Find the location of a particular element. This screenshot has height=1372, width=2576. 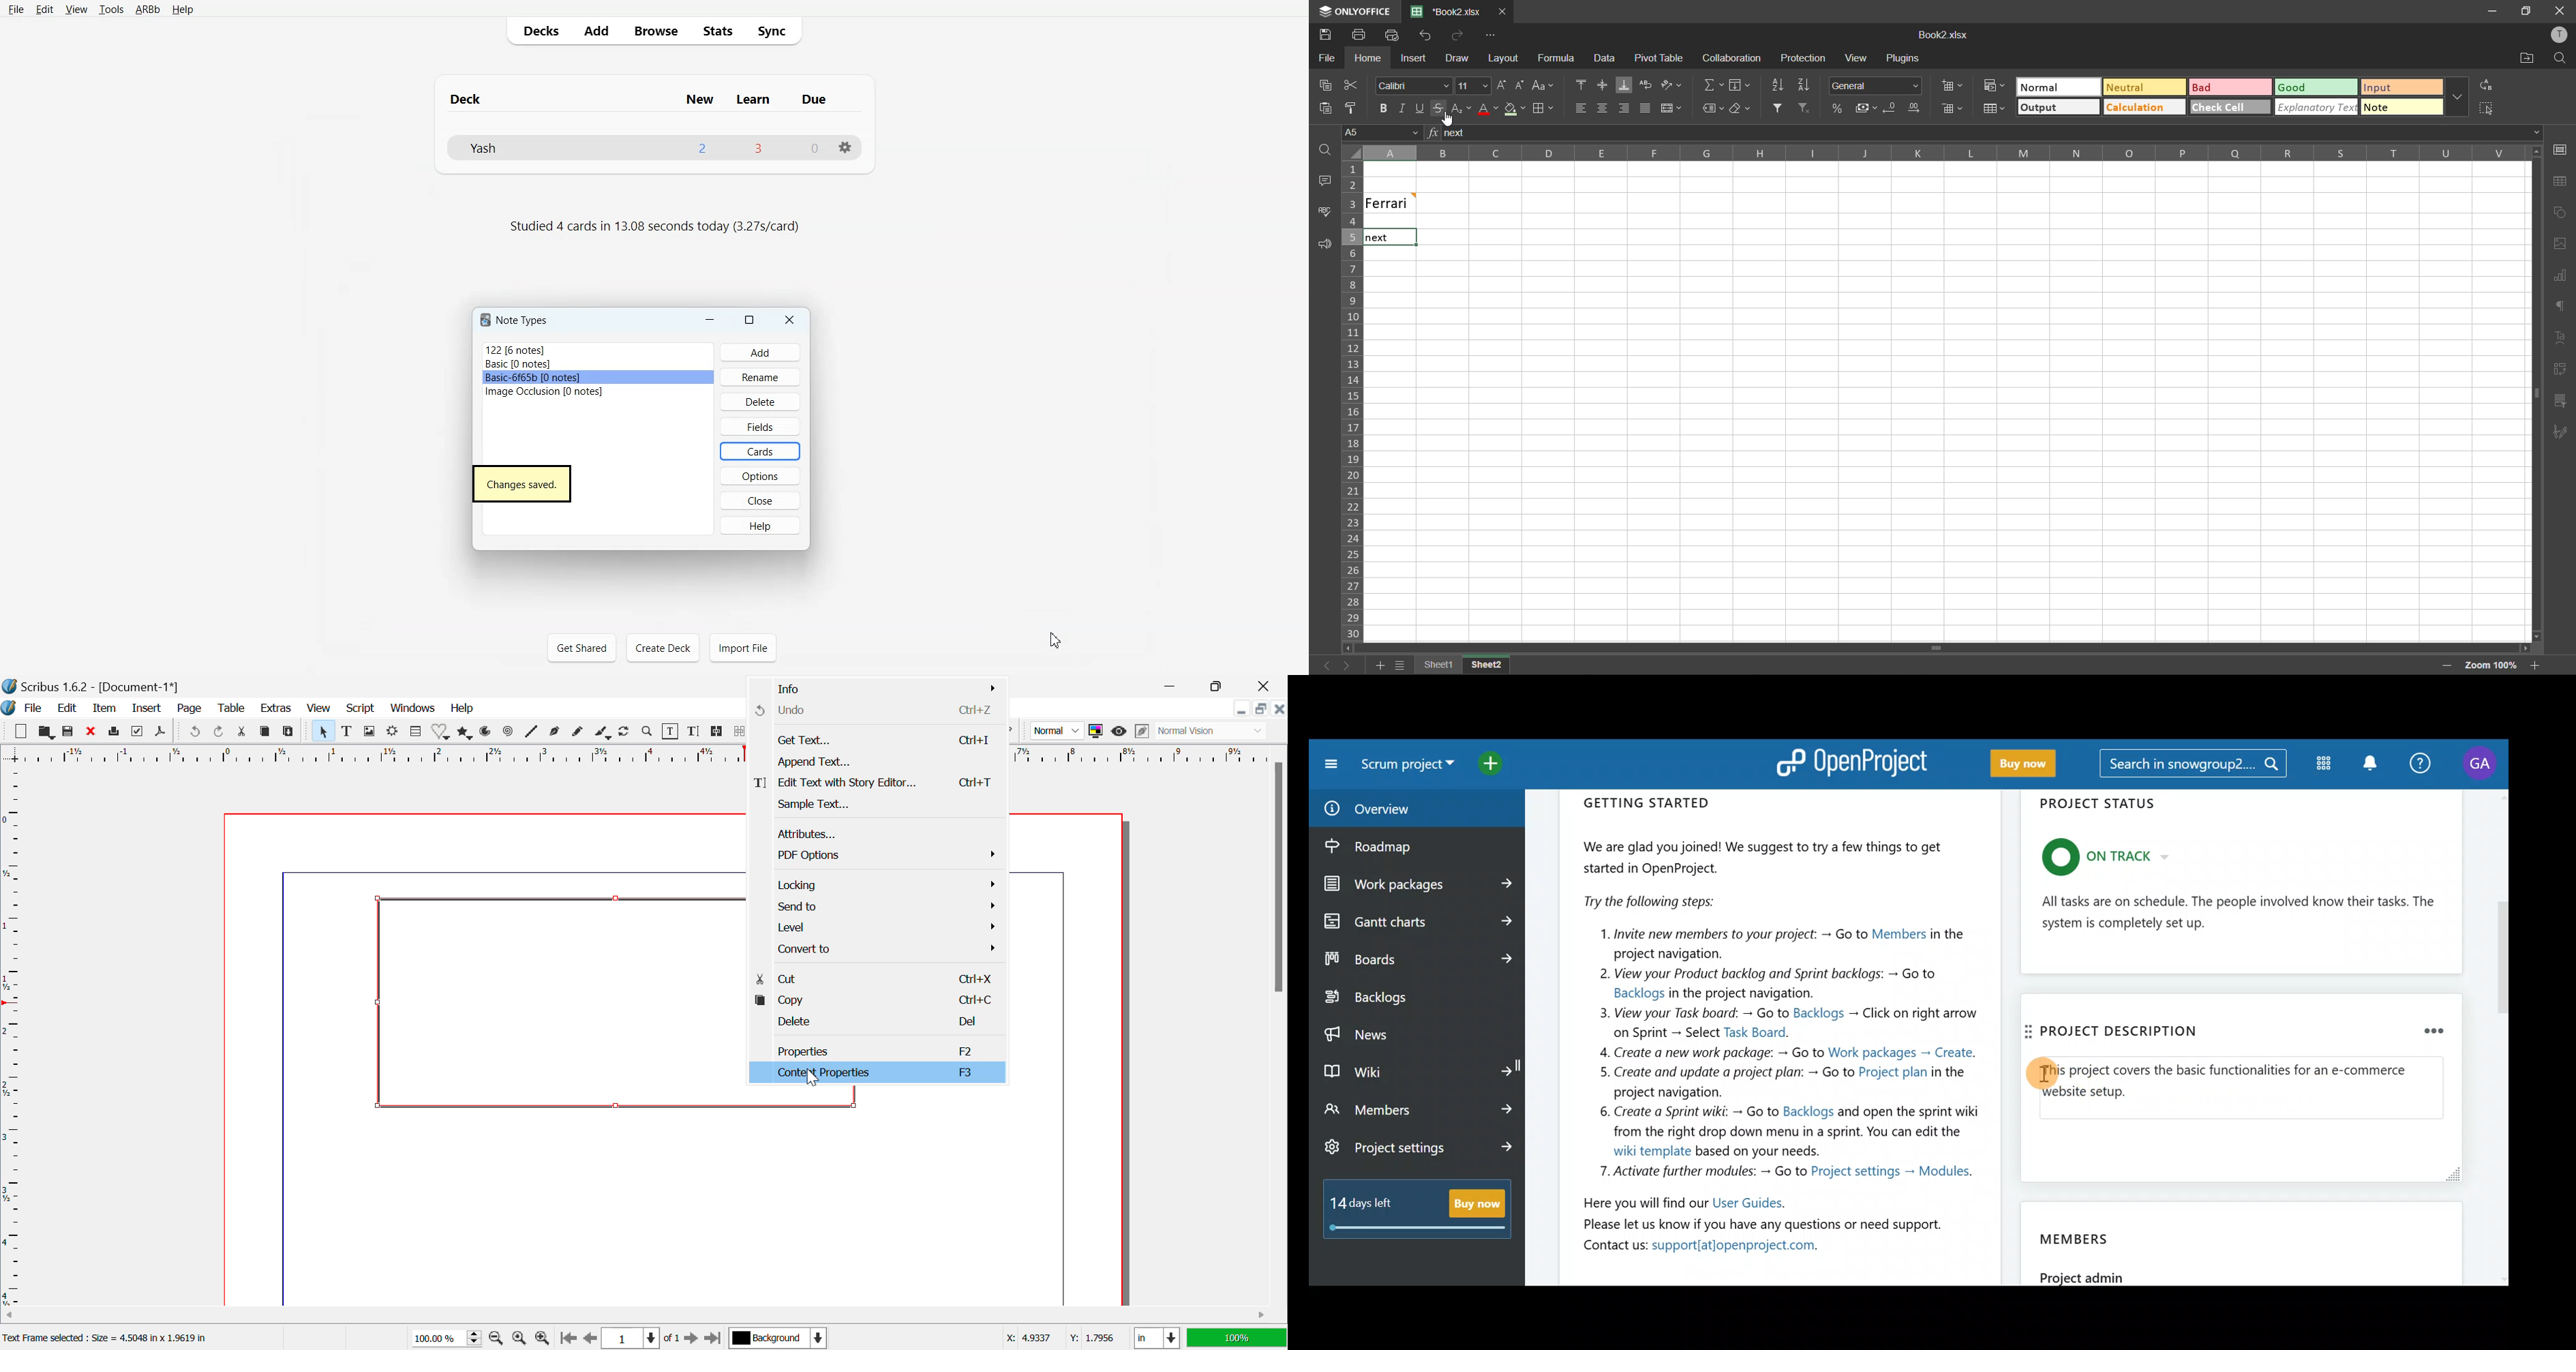

Vertical Scroll Bar is located at coordinates (1277, 1031).